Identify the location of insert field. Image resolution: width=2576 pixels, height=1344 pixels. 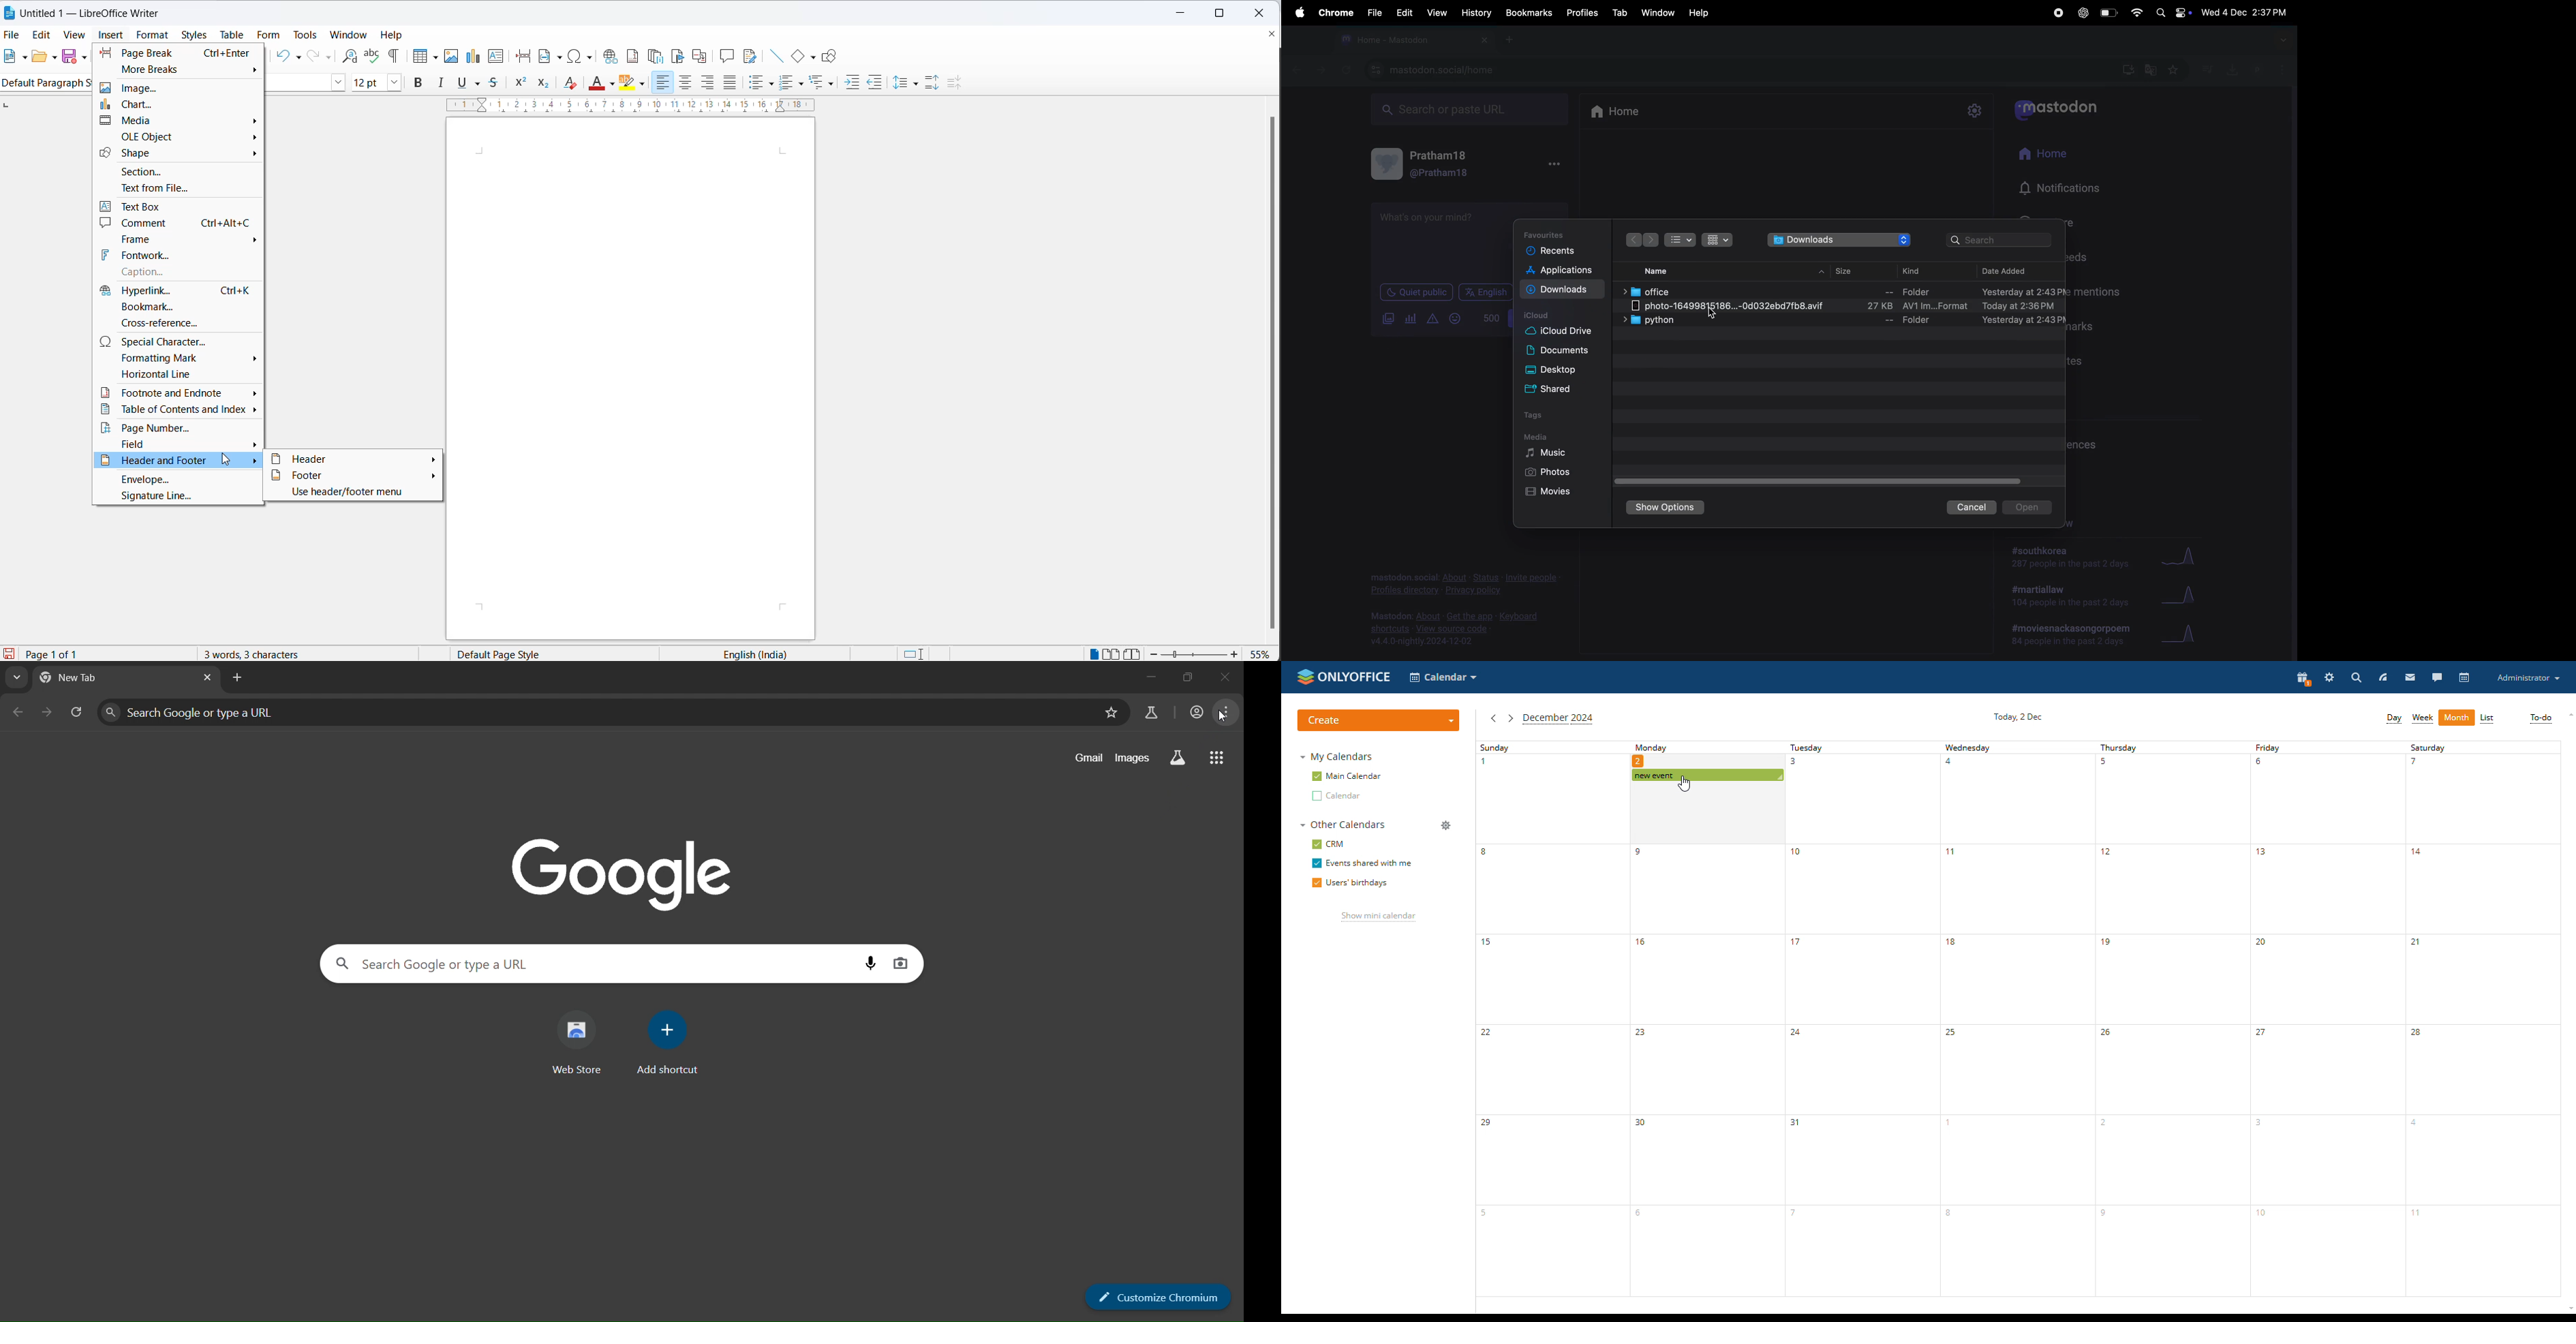
(549, 57).